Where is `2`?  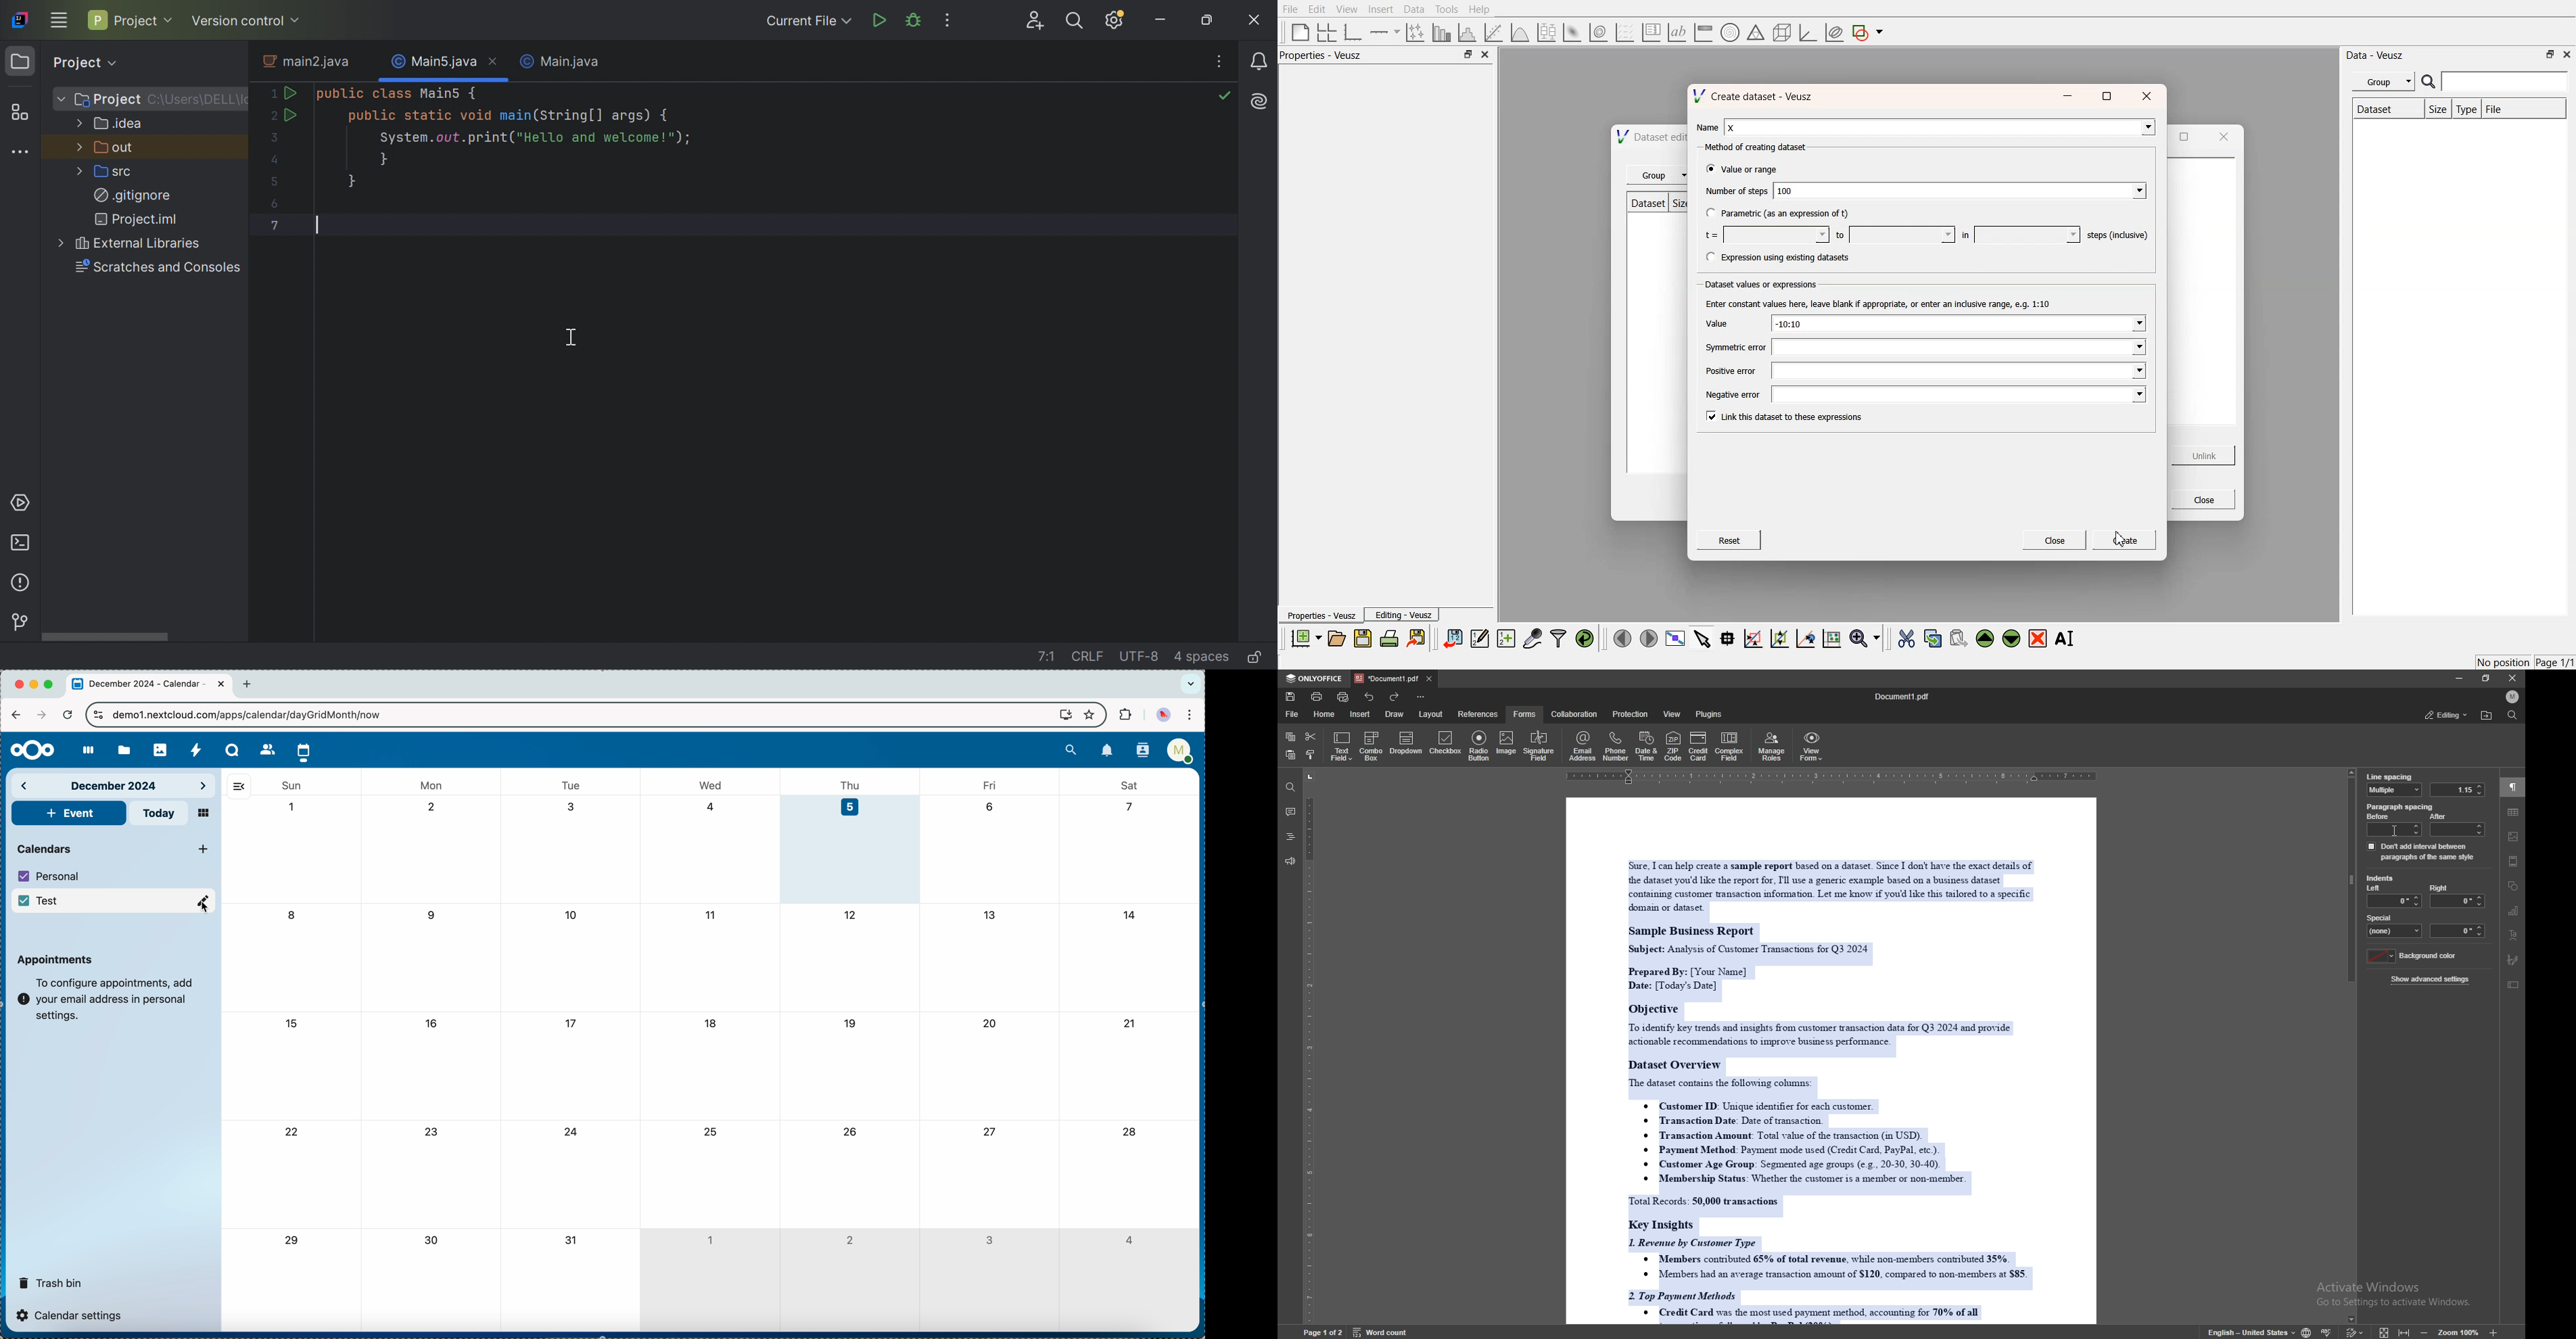
2 is located at coordinates (436, 808).